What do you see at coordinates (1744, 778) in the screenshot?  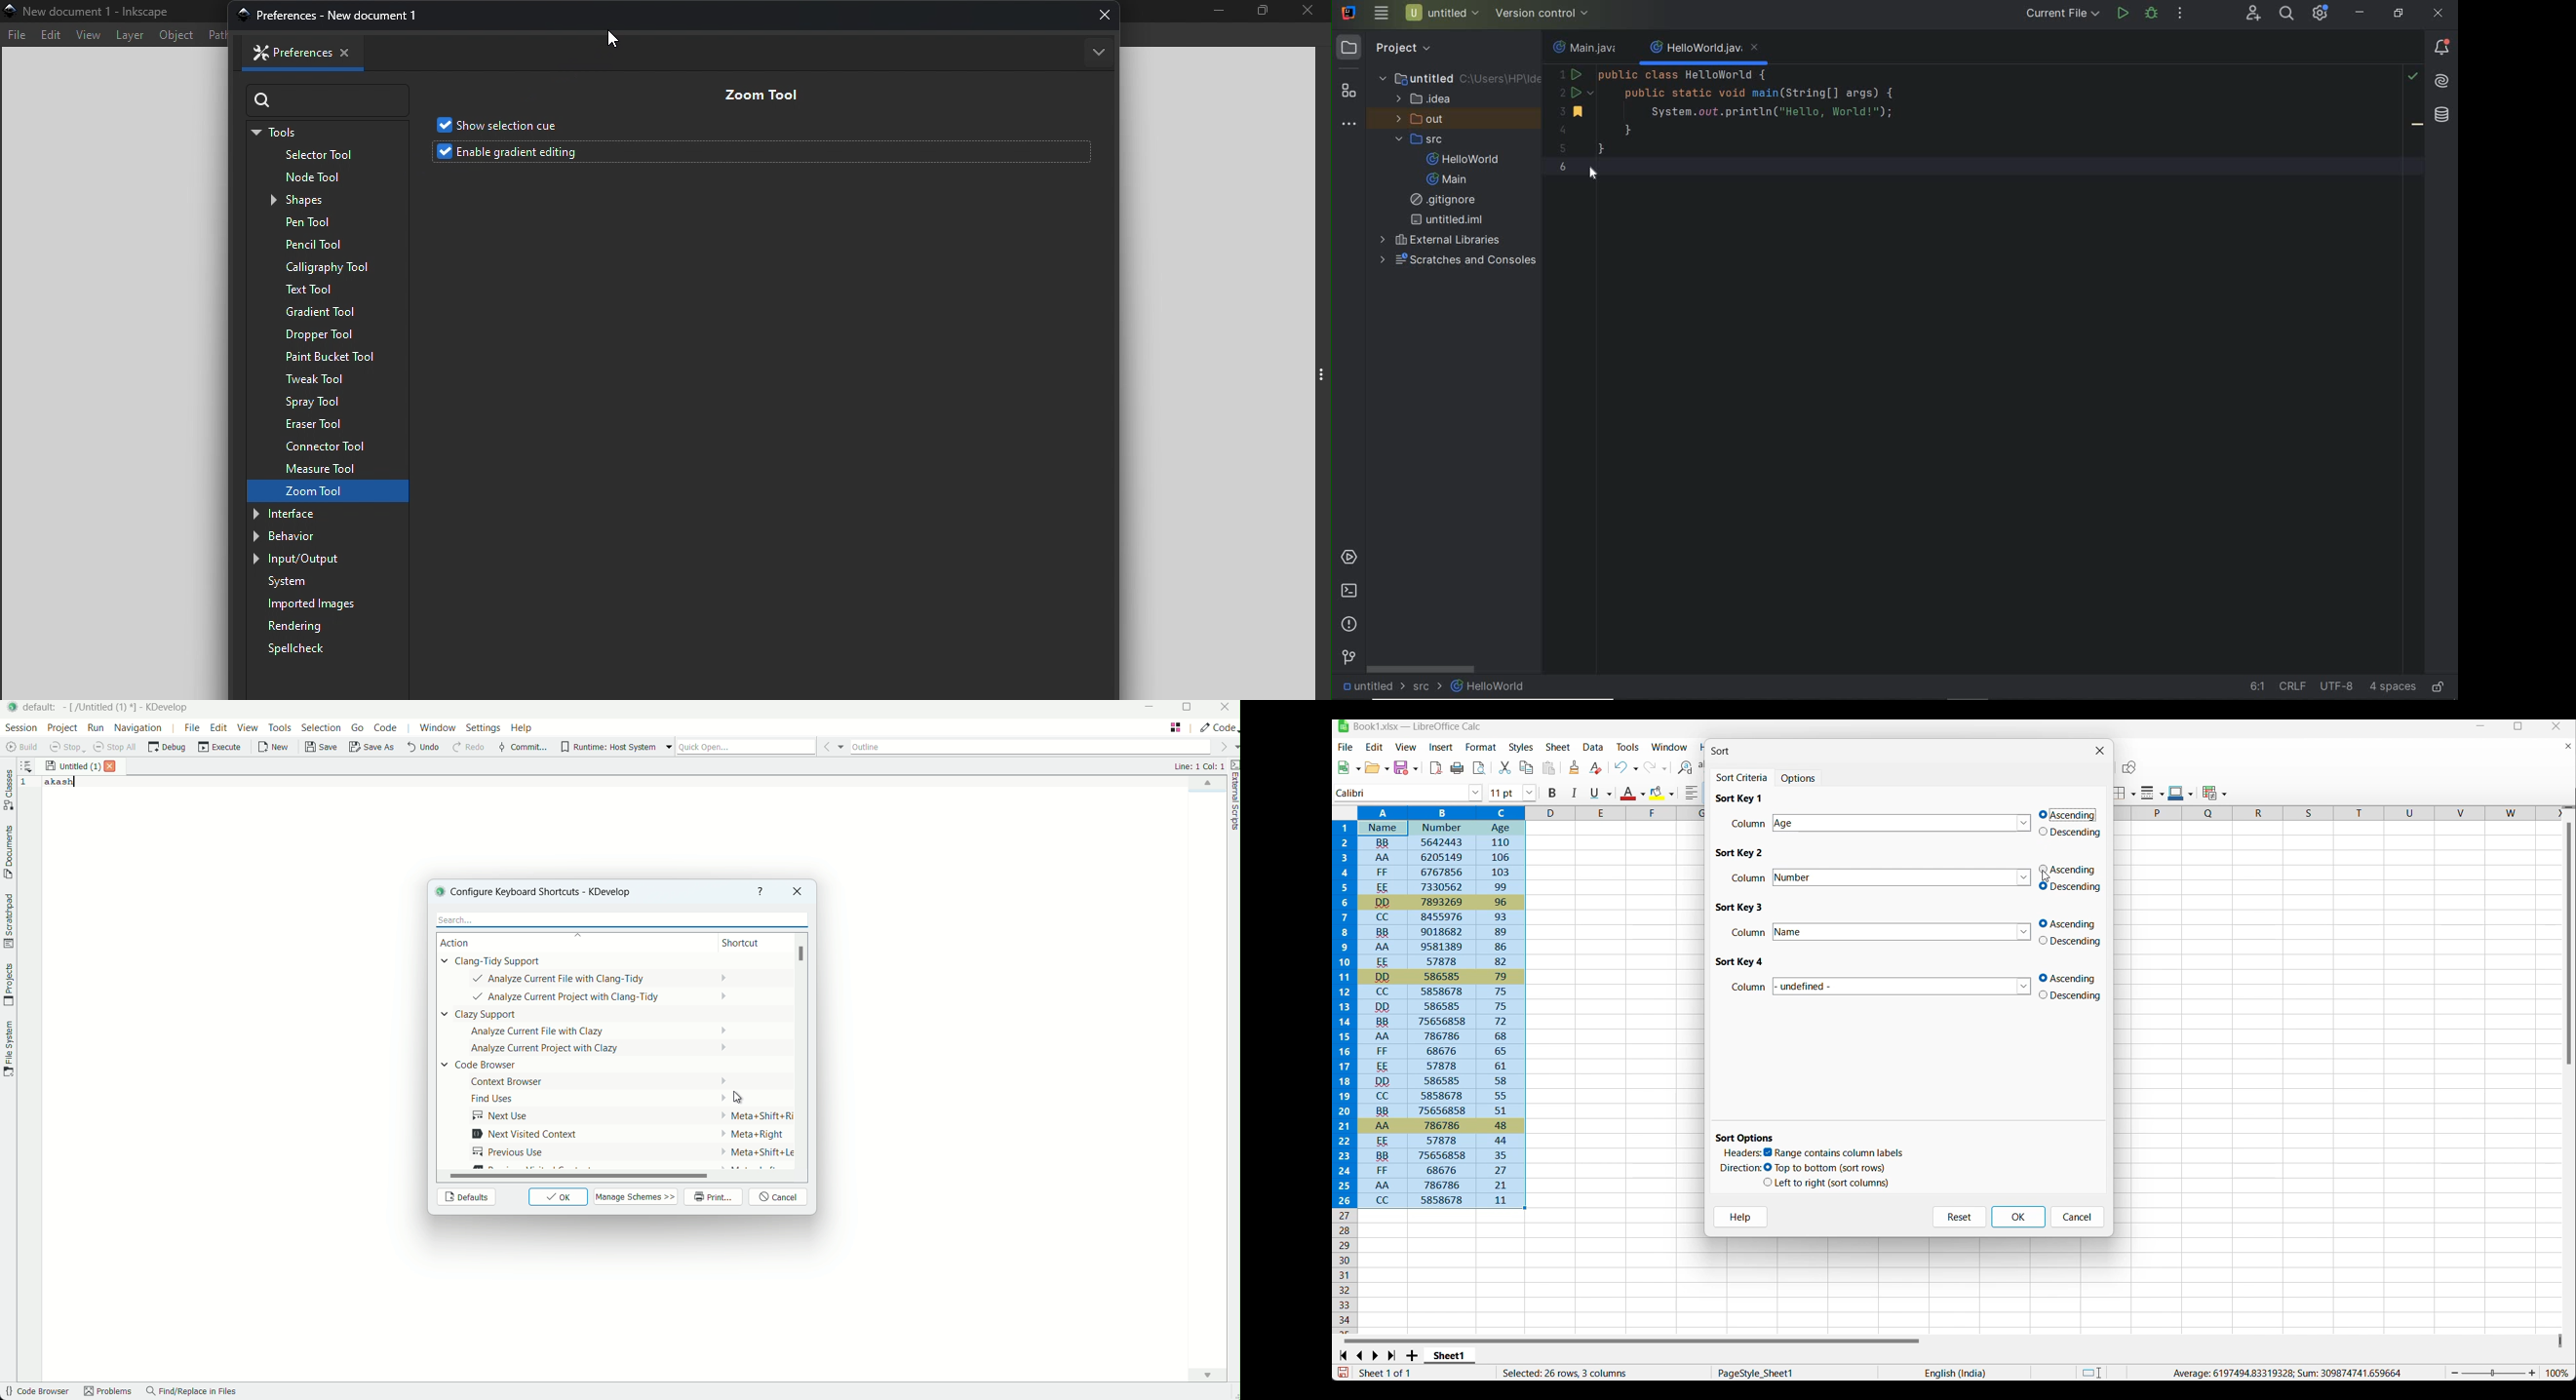 I see `Sort criteria tab, current selection` at bounding box center [1744, 778].